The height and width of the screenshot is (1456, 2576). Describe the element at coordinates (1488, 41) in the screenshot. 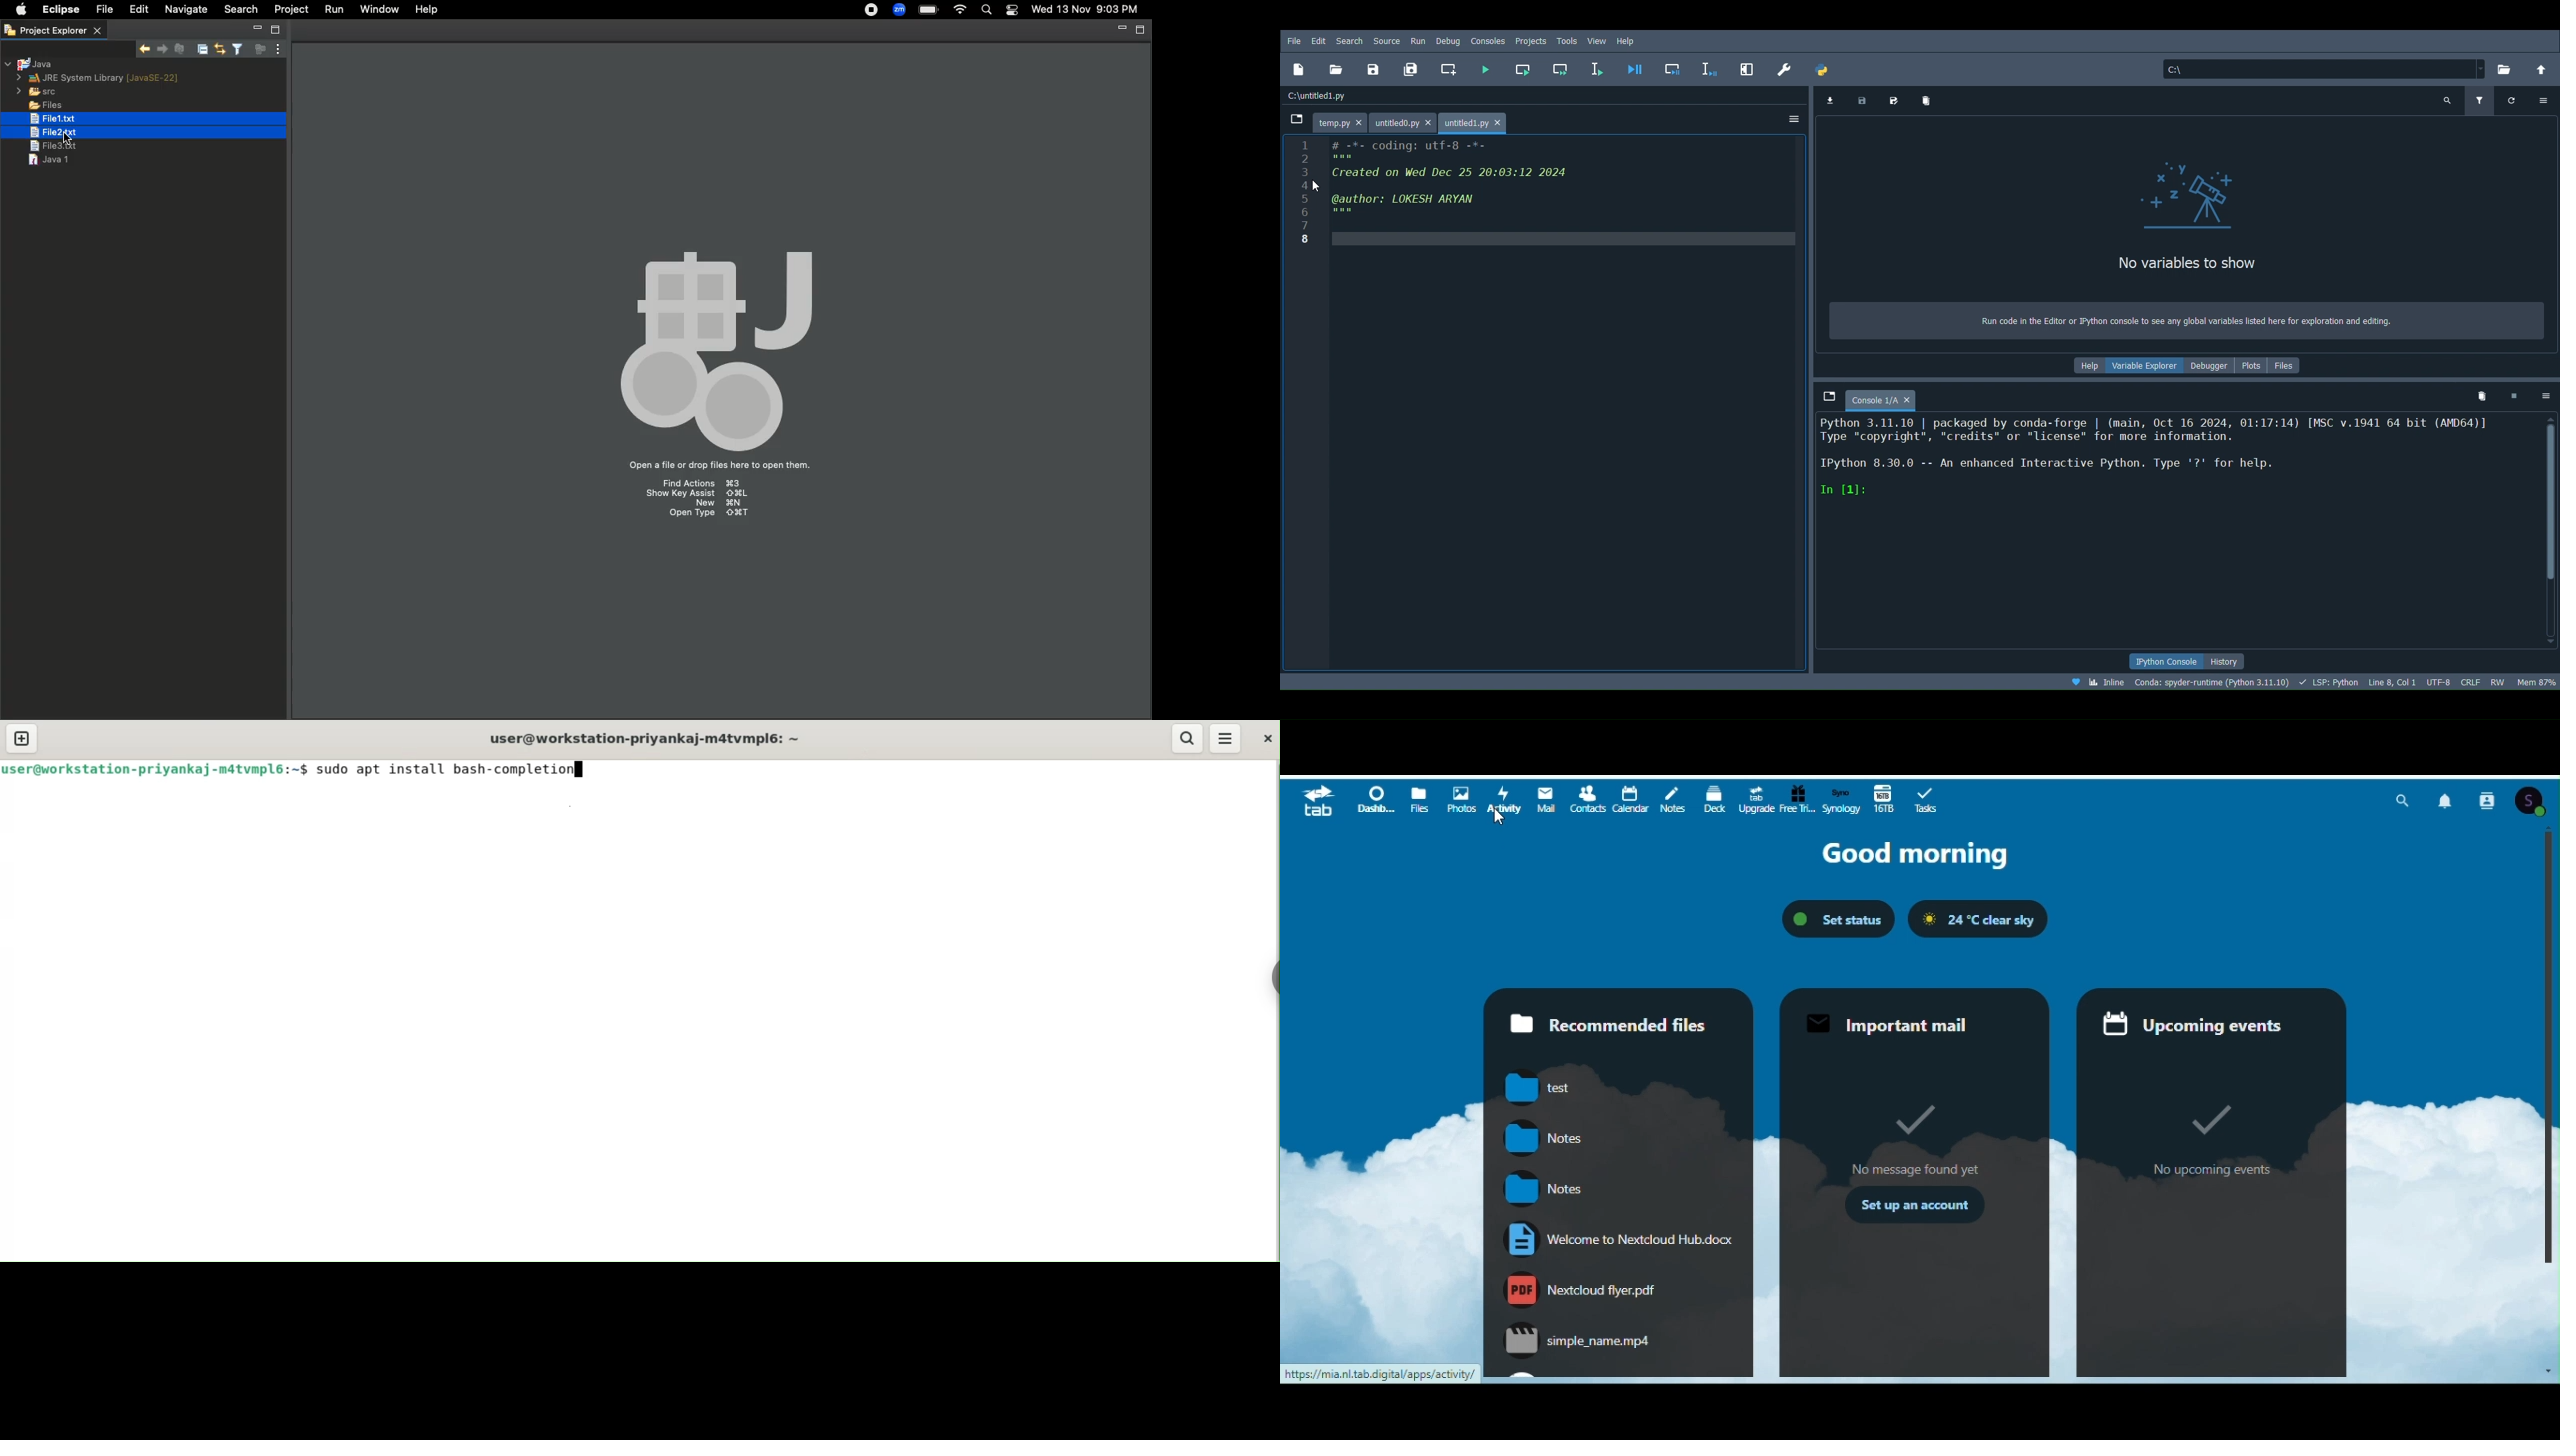

I see `Consoles` at that location.